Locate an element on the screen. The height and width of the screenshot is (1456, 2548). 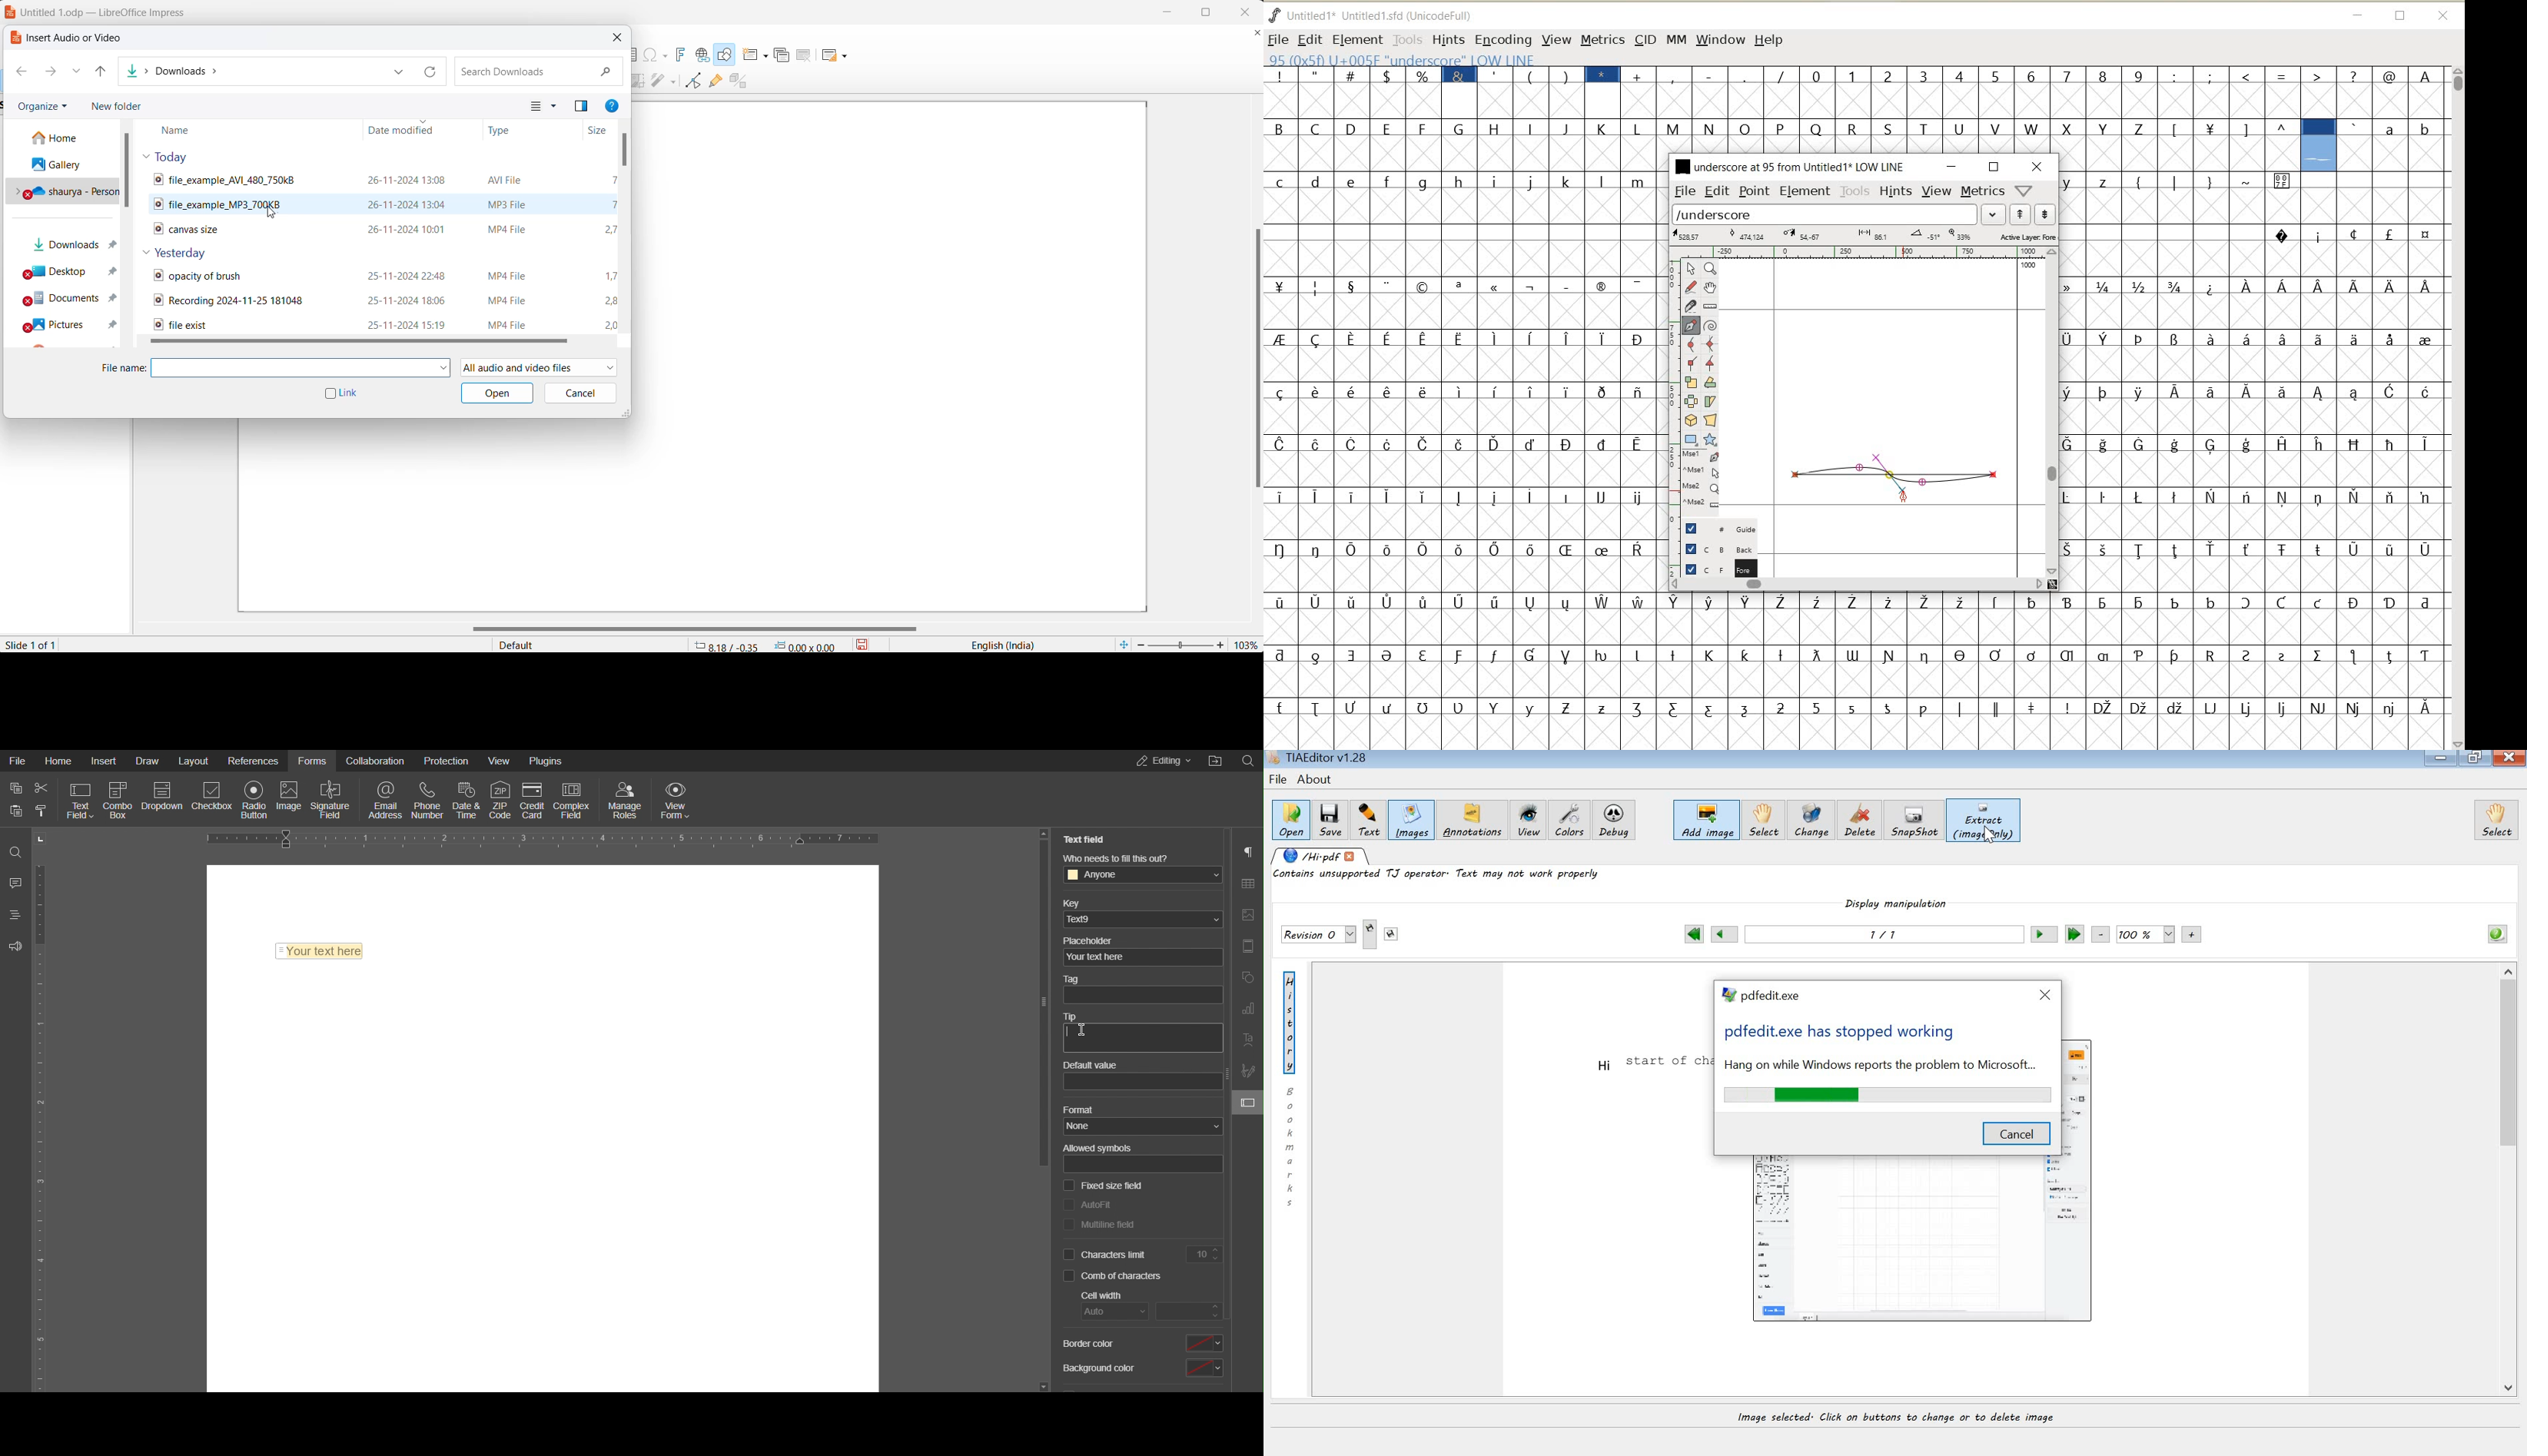
organize is located at coordinates (42, 107).